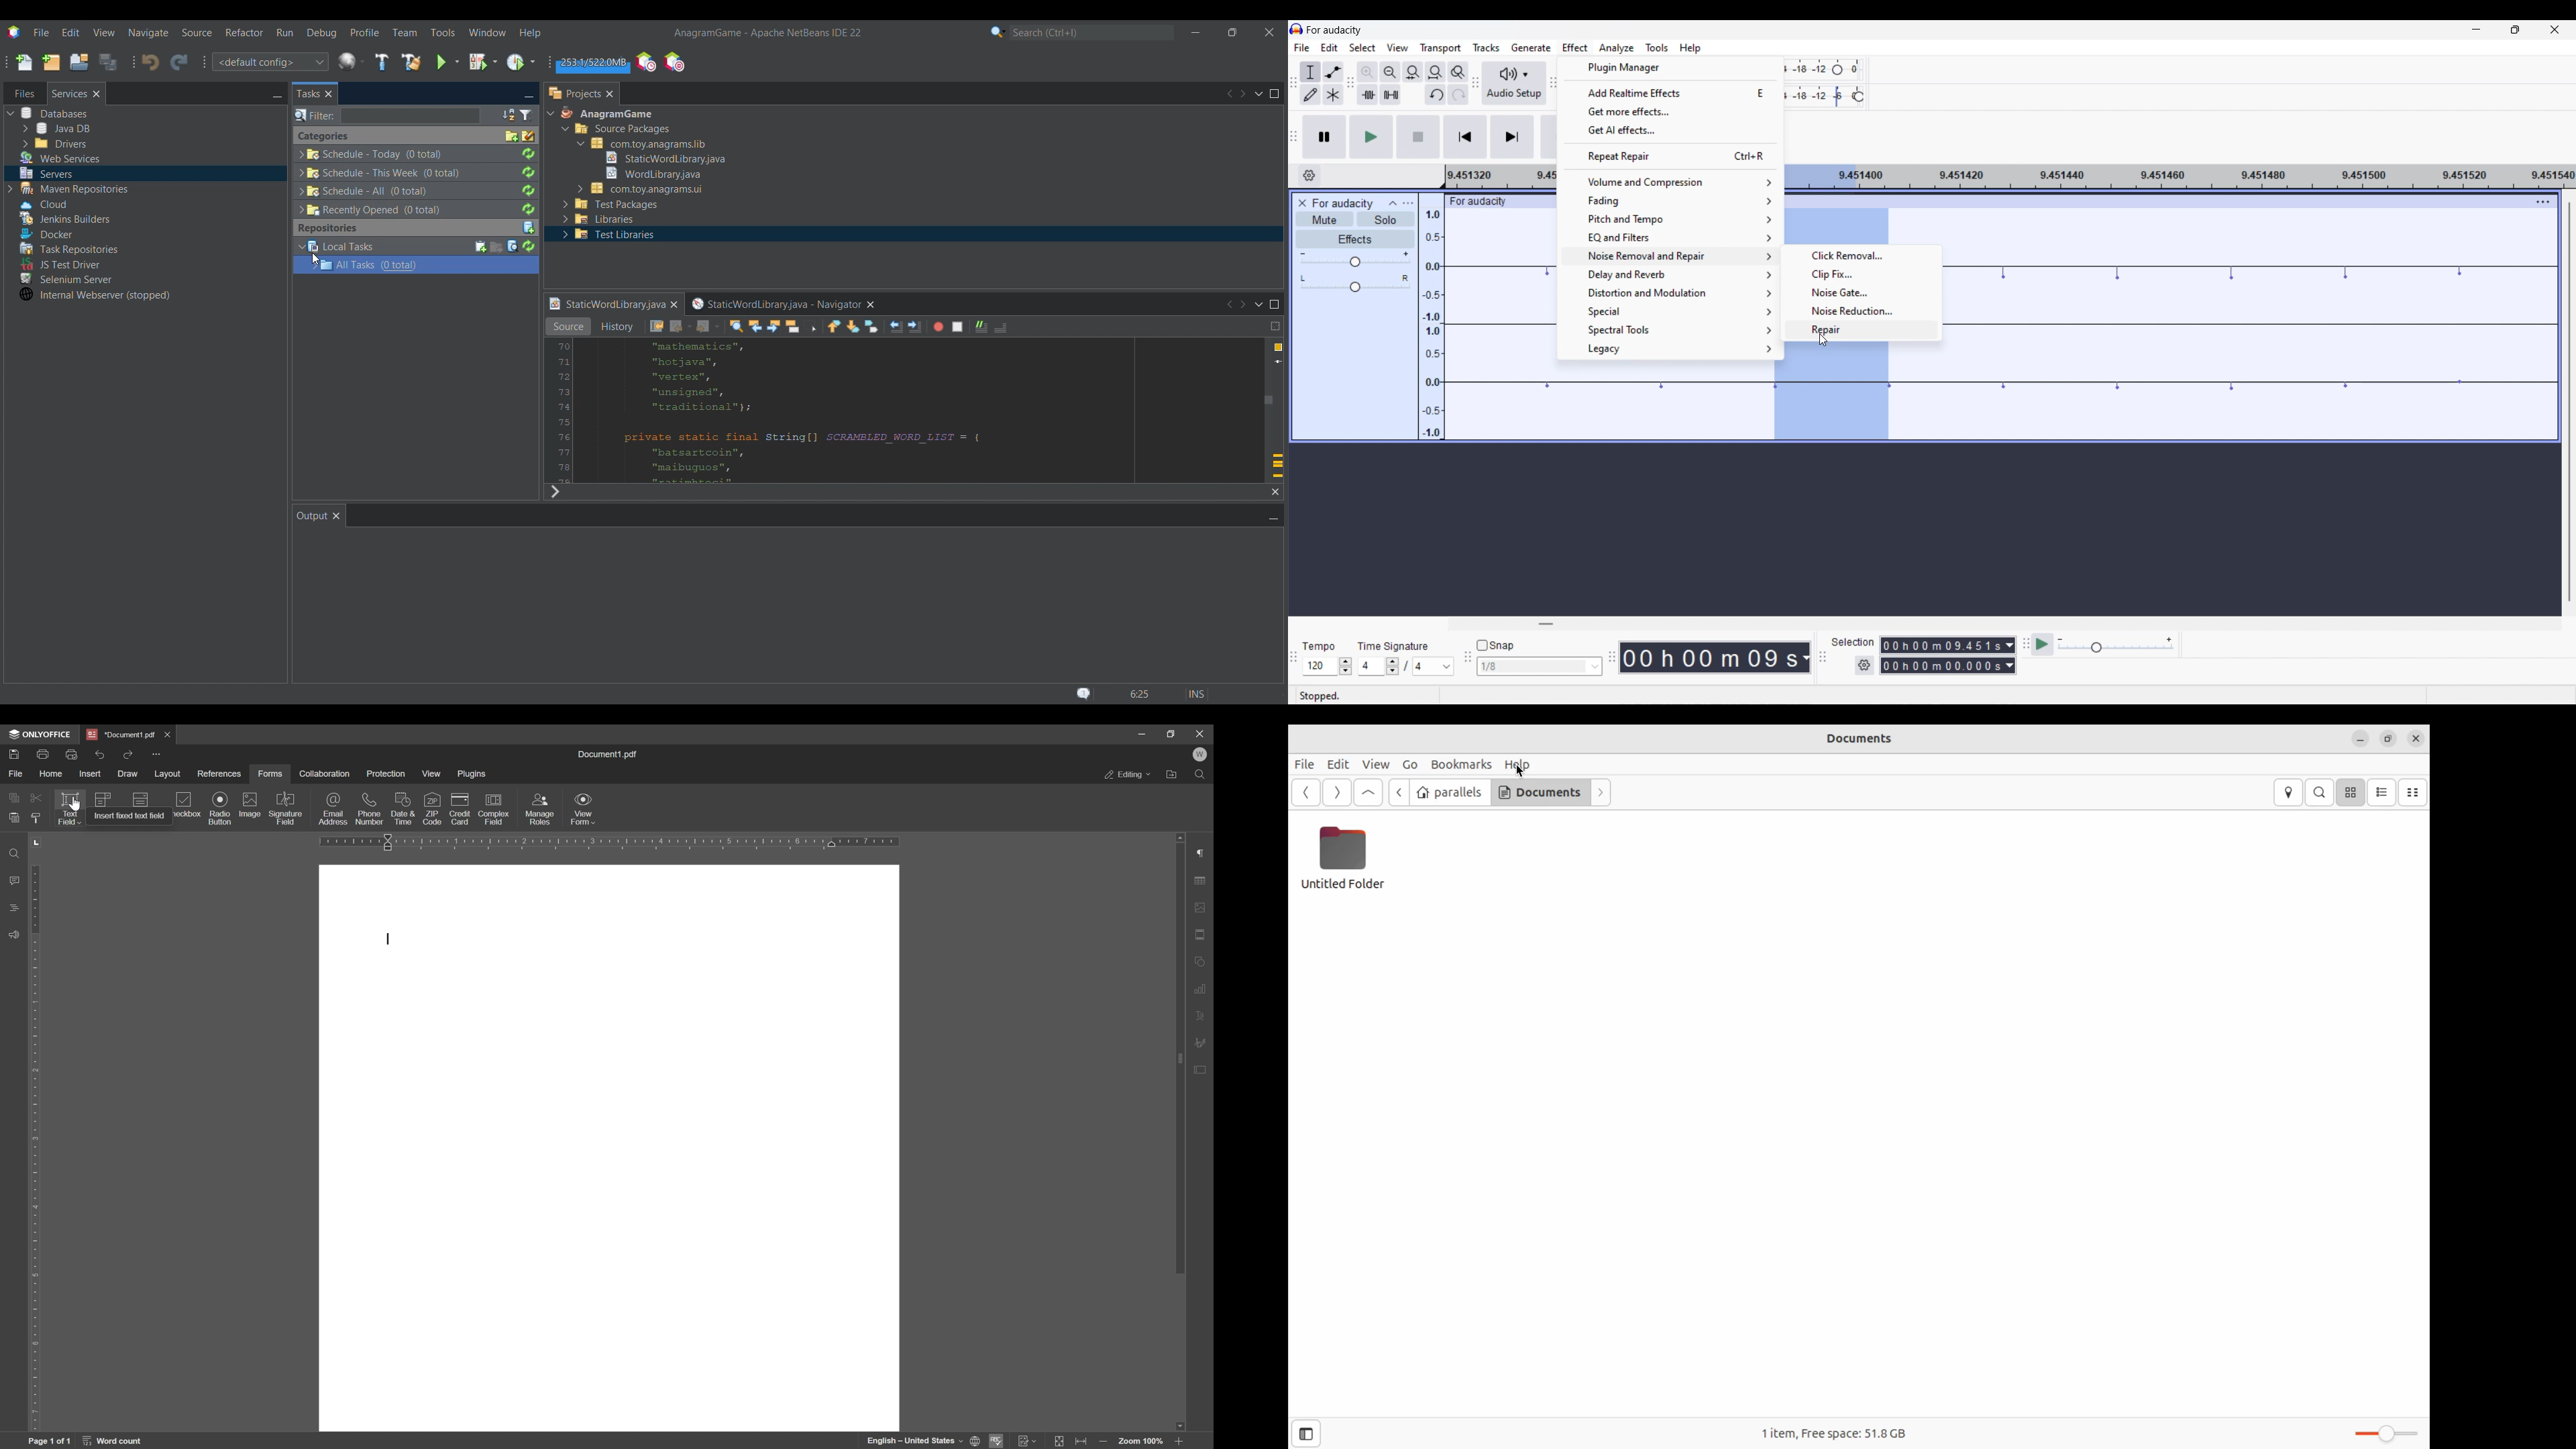  Describe the element at coordinates (35, 1146) in the screenshot. I see `ruler` at that location.